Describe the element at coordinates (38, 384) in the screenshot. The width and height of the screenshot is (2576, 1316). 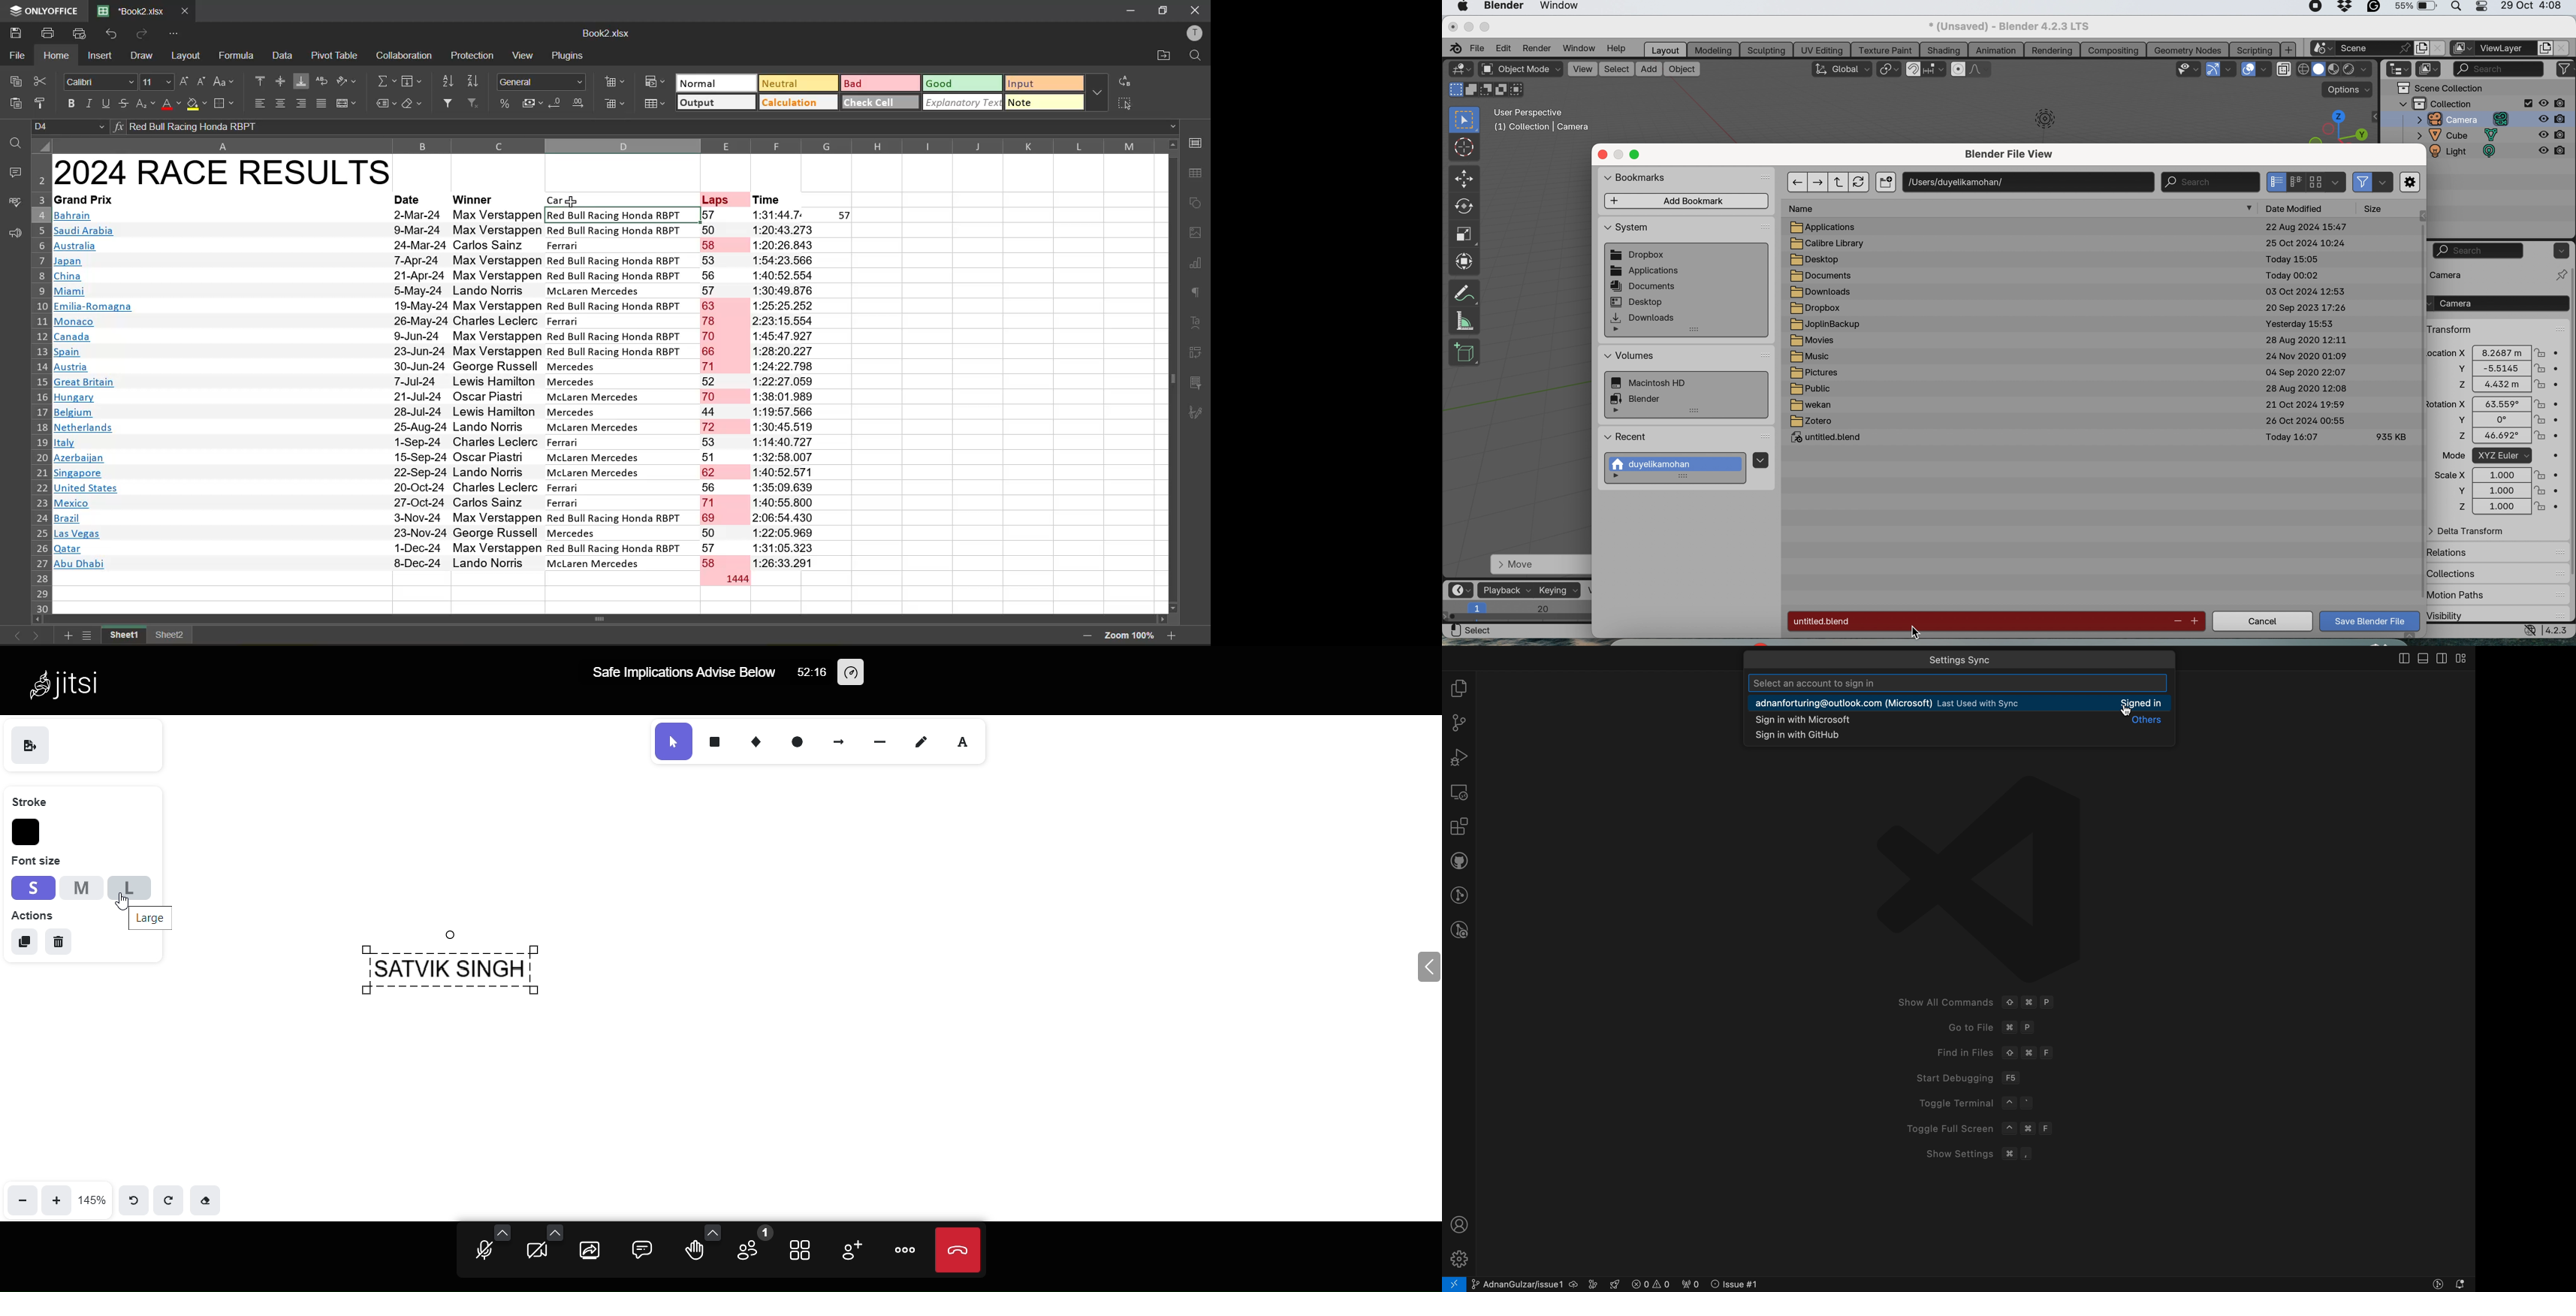
I see `row number` at that location.